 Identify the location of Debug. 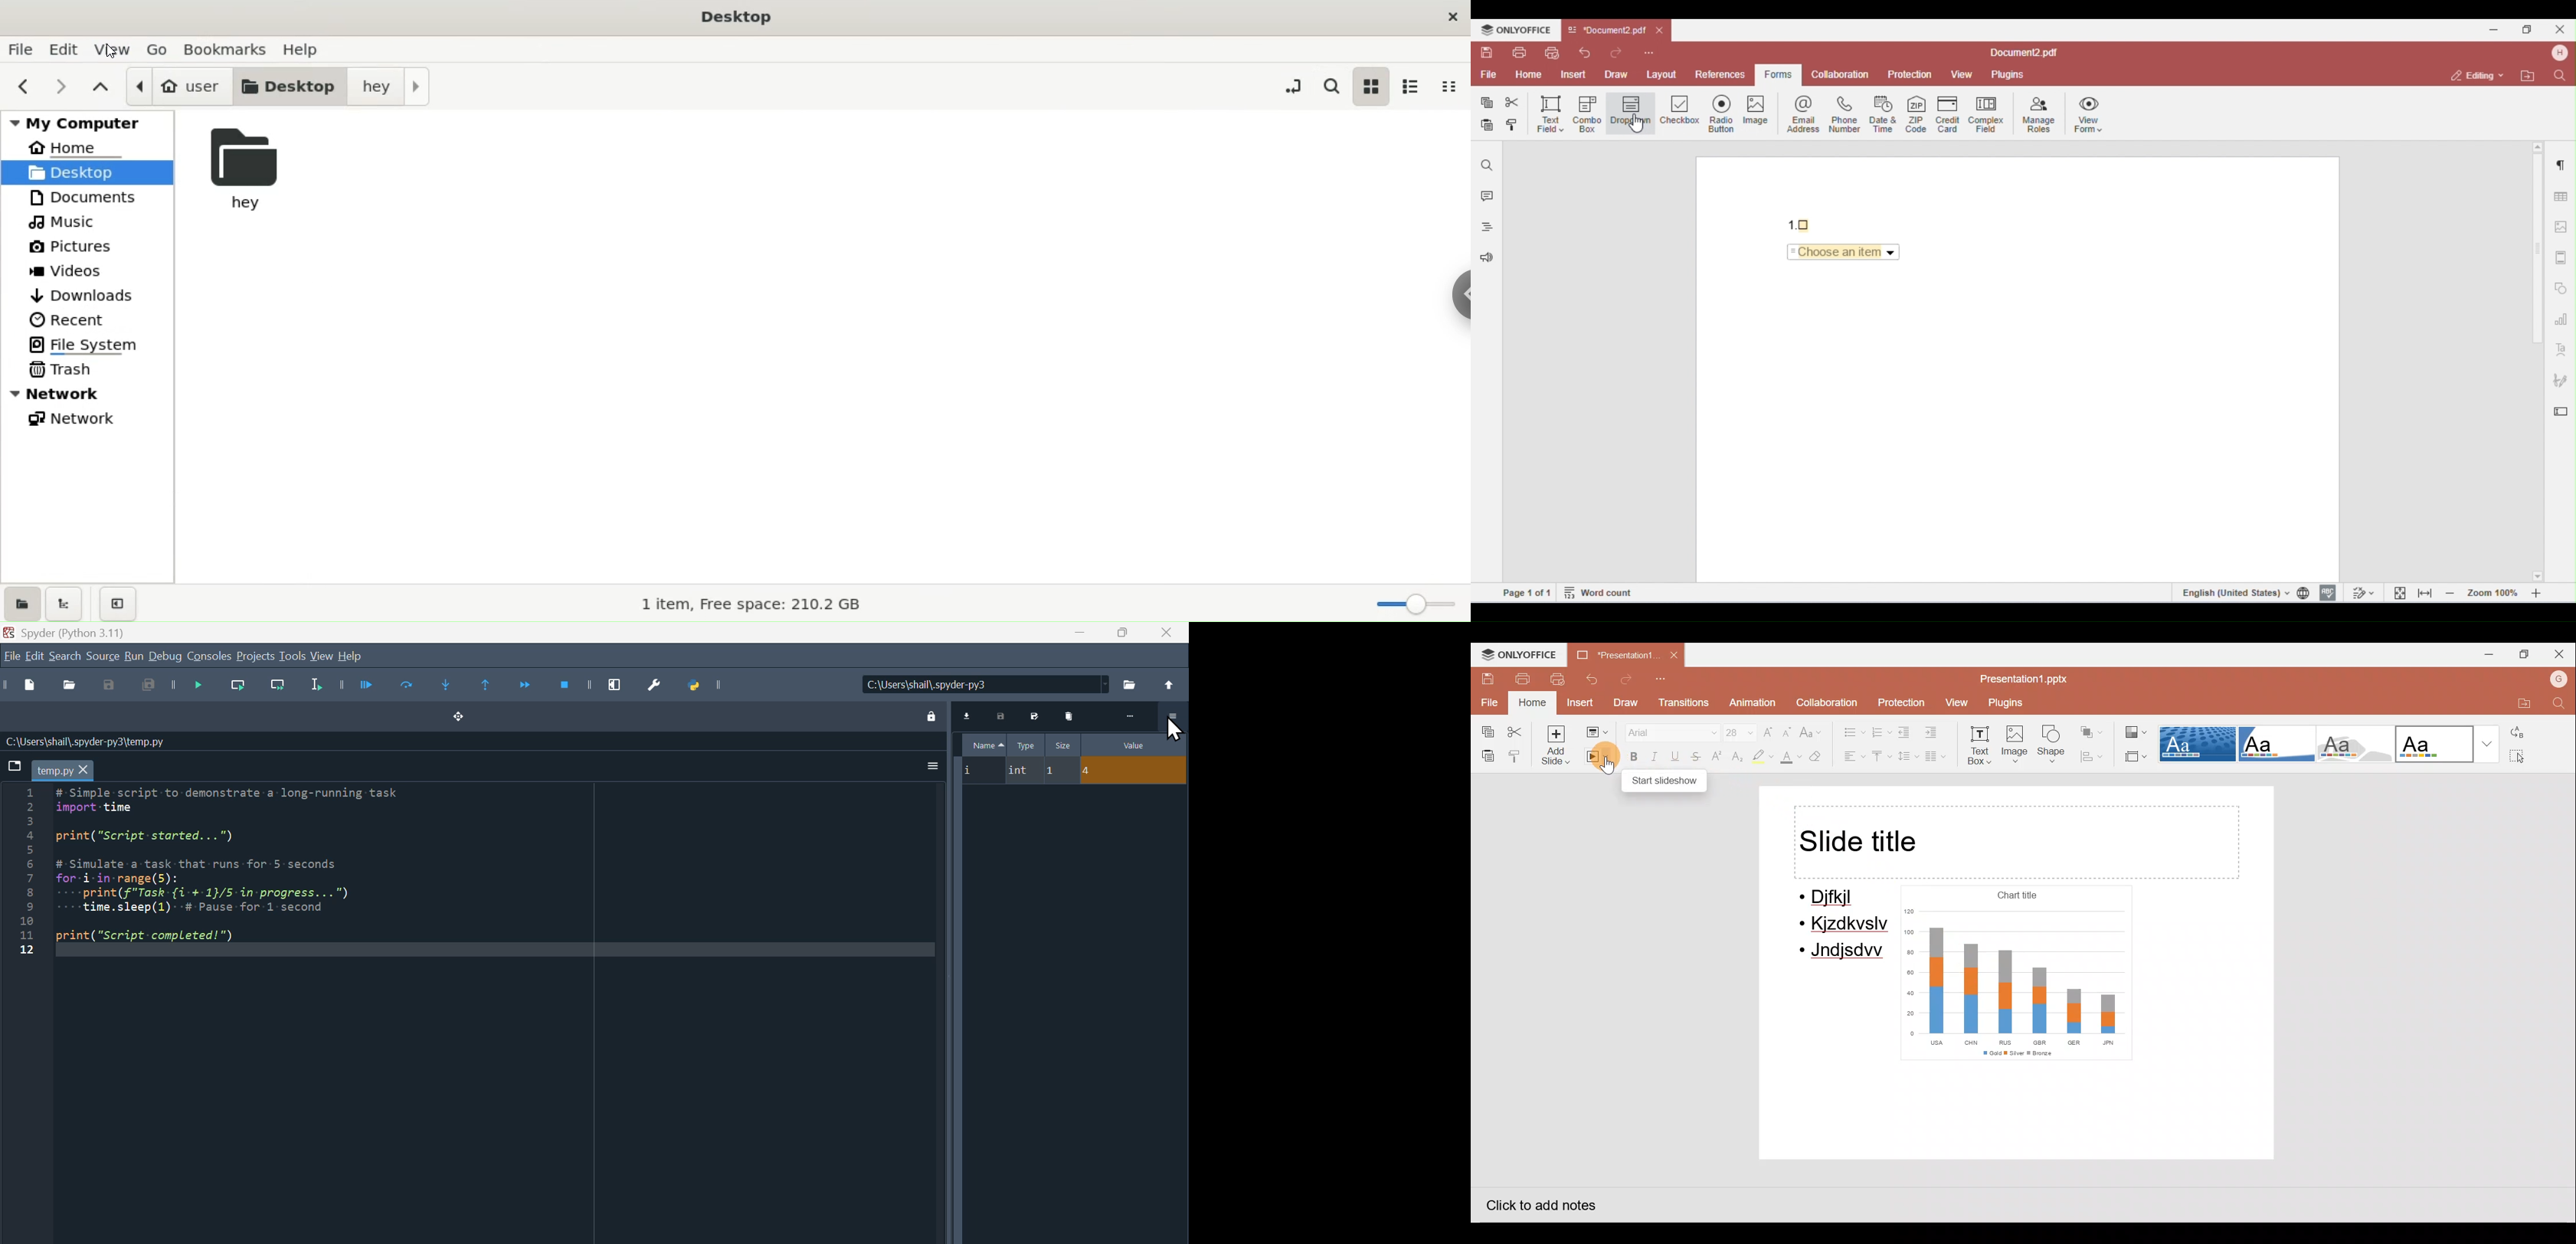
(165, 655).